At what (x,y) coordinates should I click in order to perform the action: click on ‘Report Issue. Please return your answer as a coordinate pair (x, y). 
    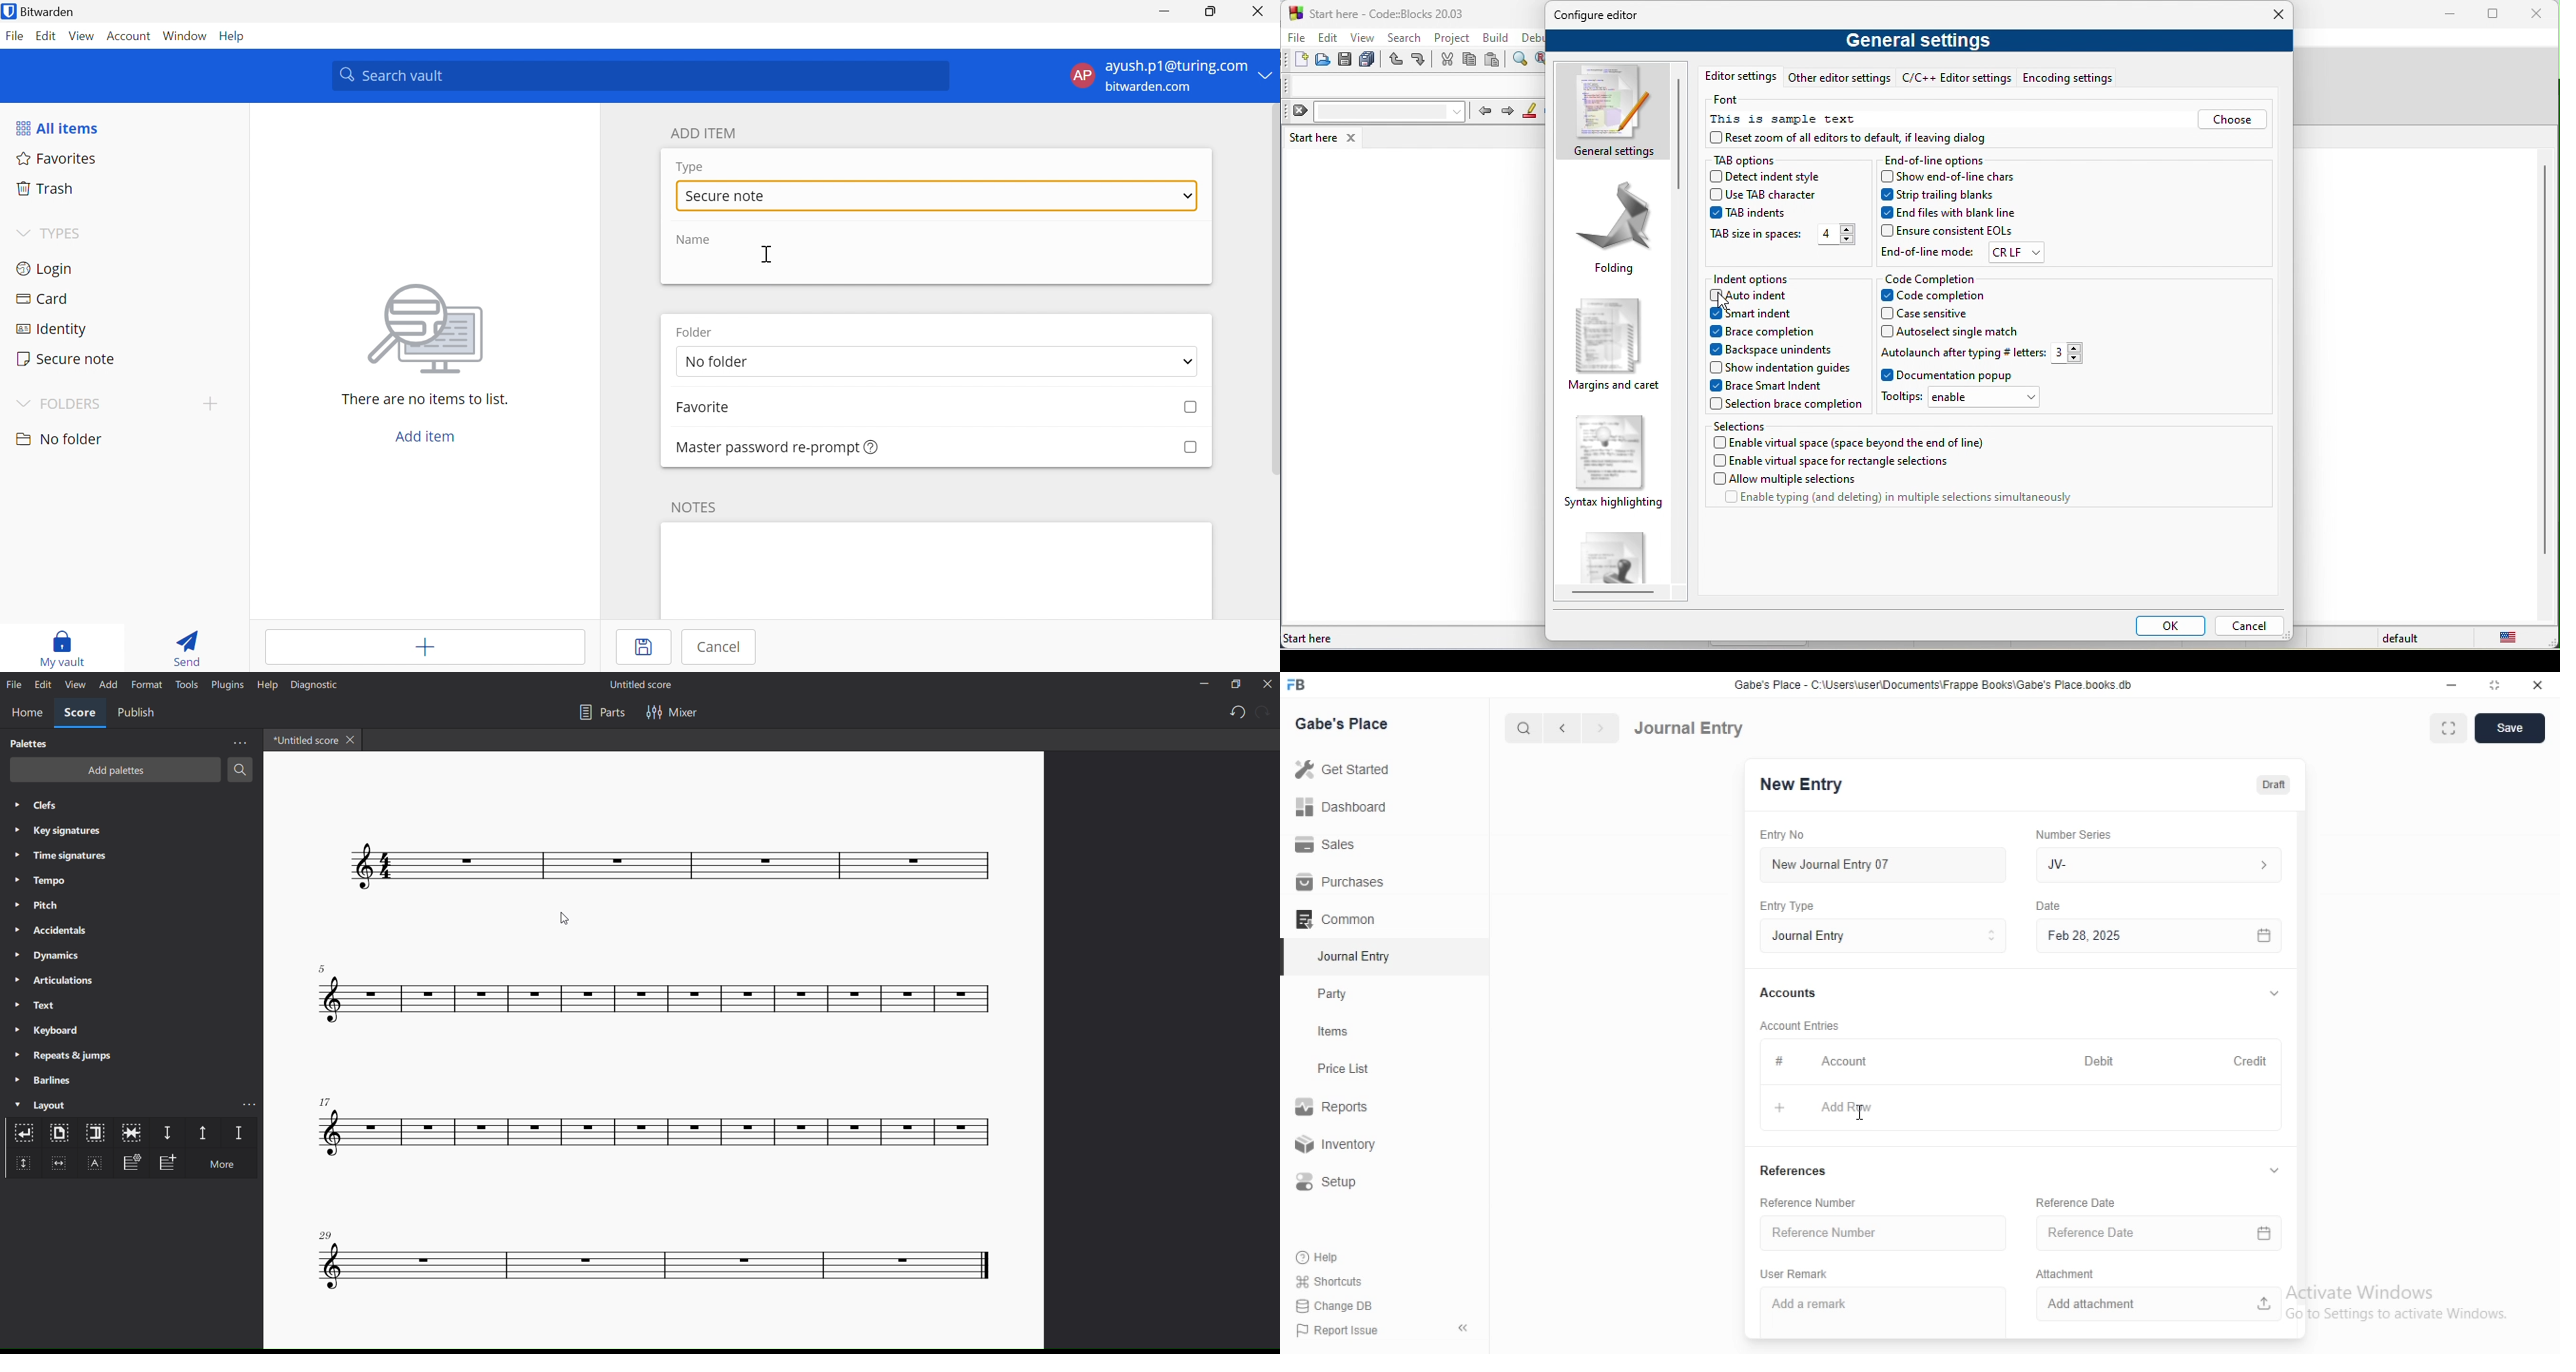
    Looking at the image, I should click on (1335, 1330).